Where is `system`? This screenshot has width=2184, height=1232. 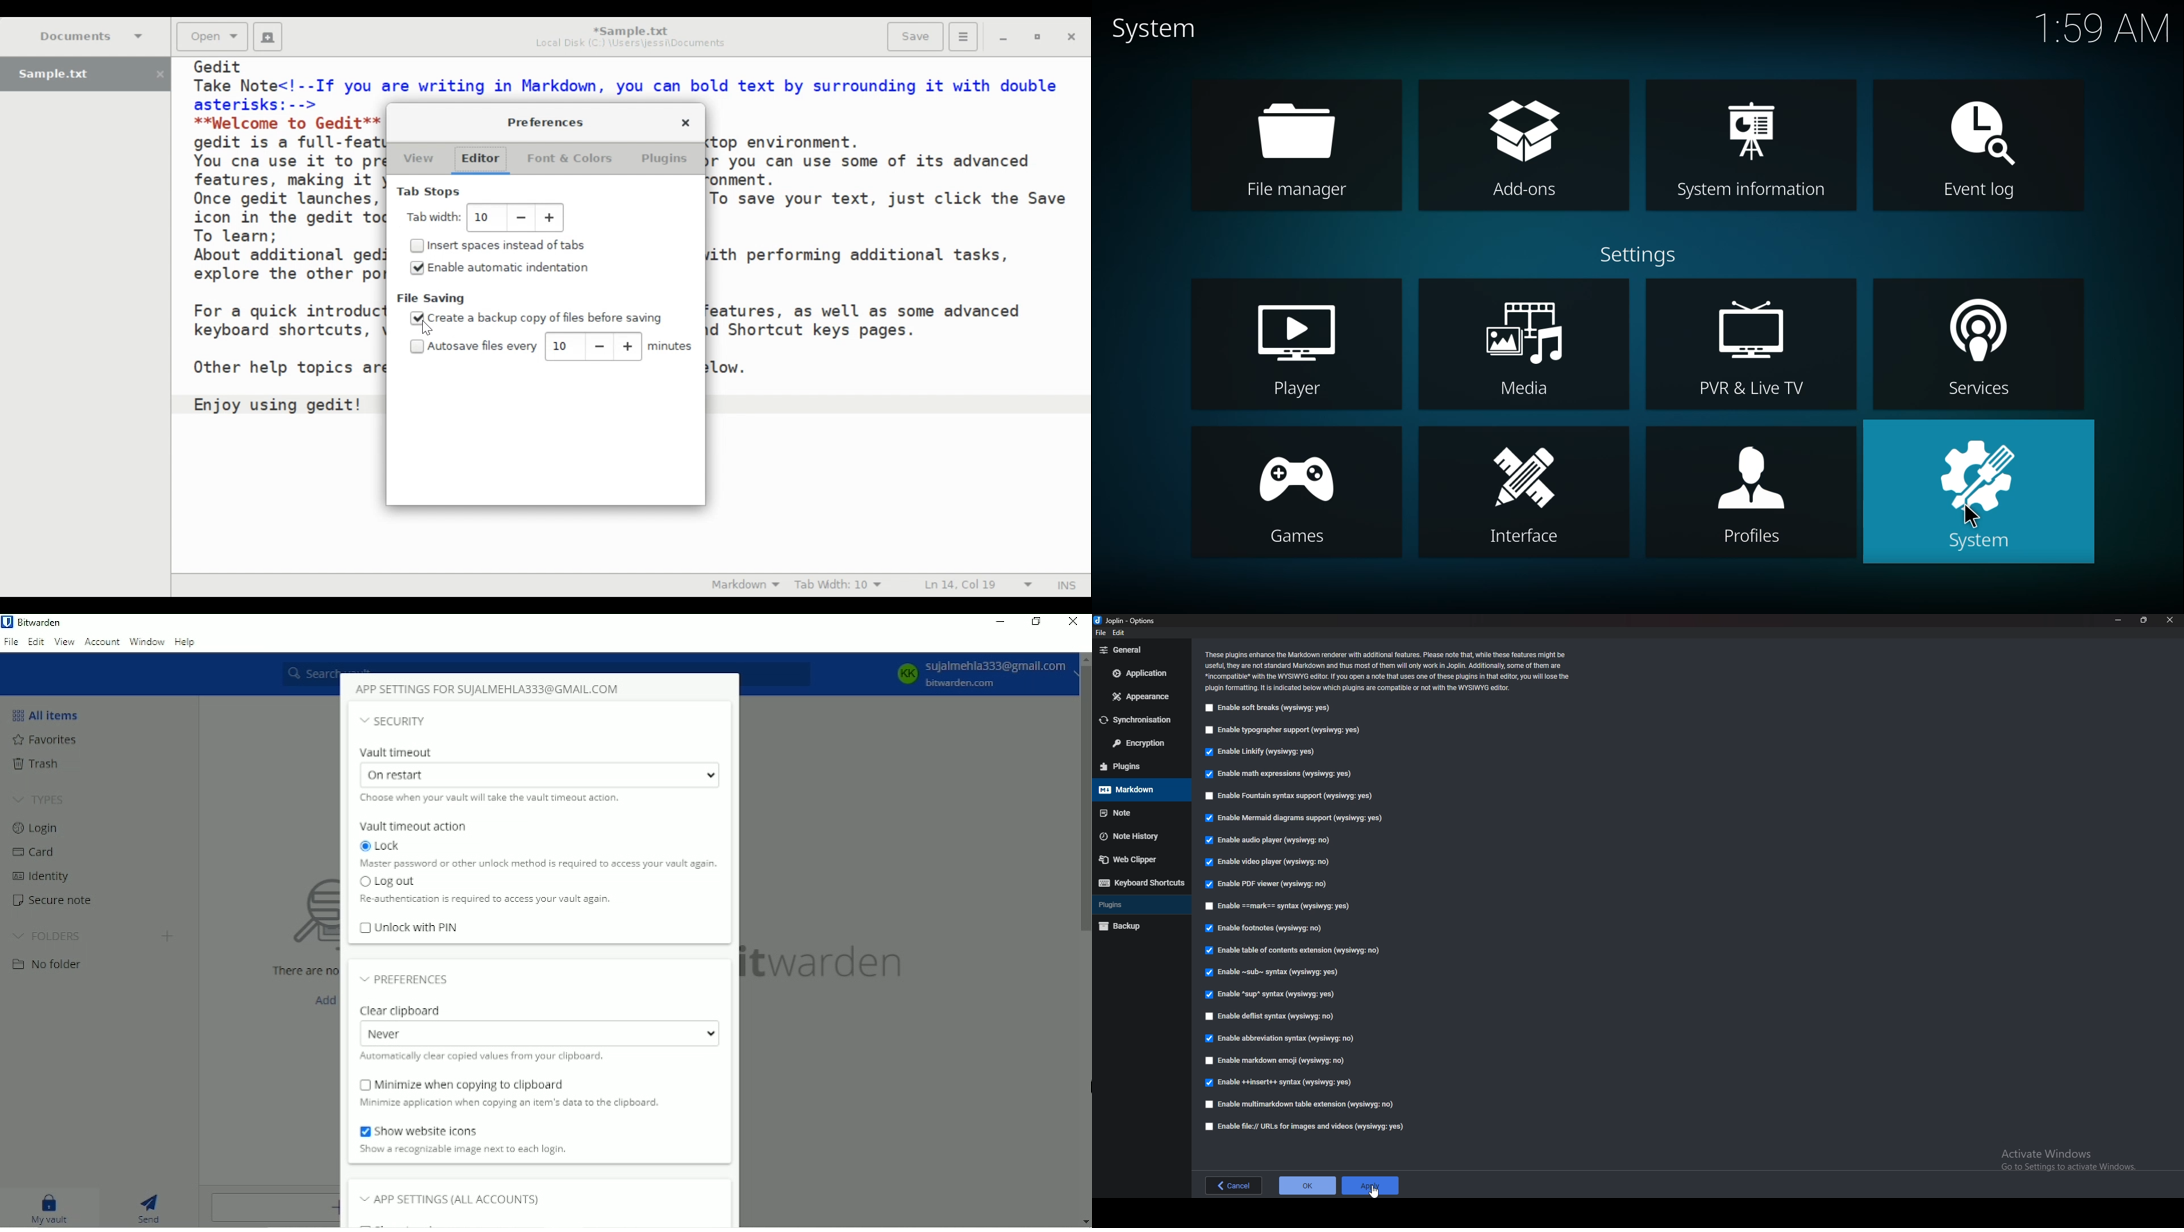
system is located at coordinates (1979, 495).